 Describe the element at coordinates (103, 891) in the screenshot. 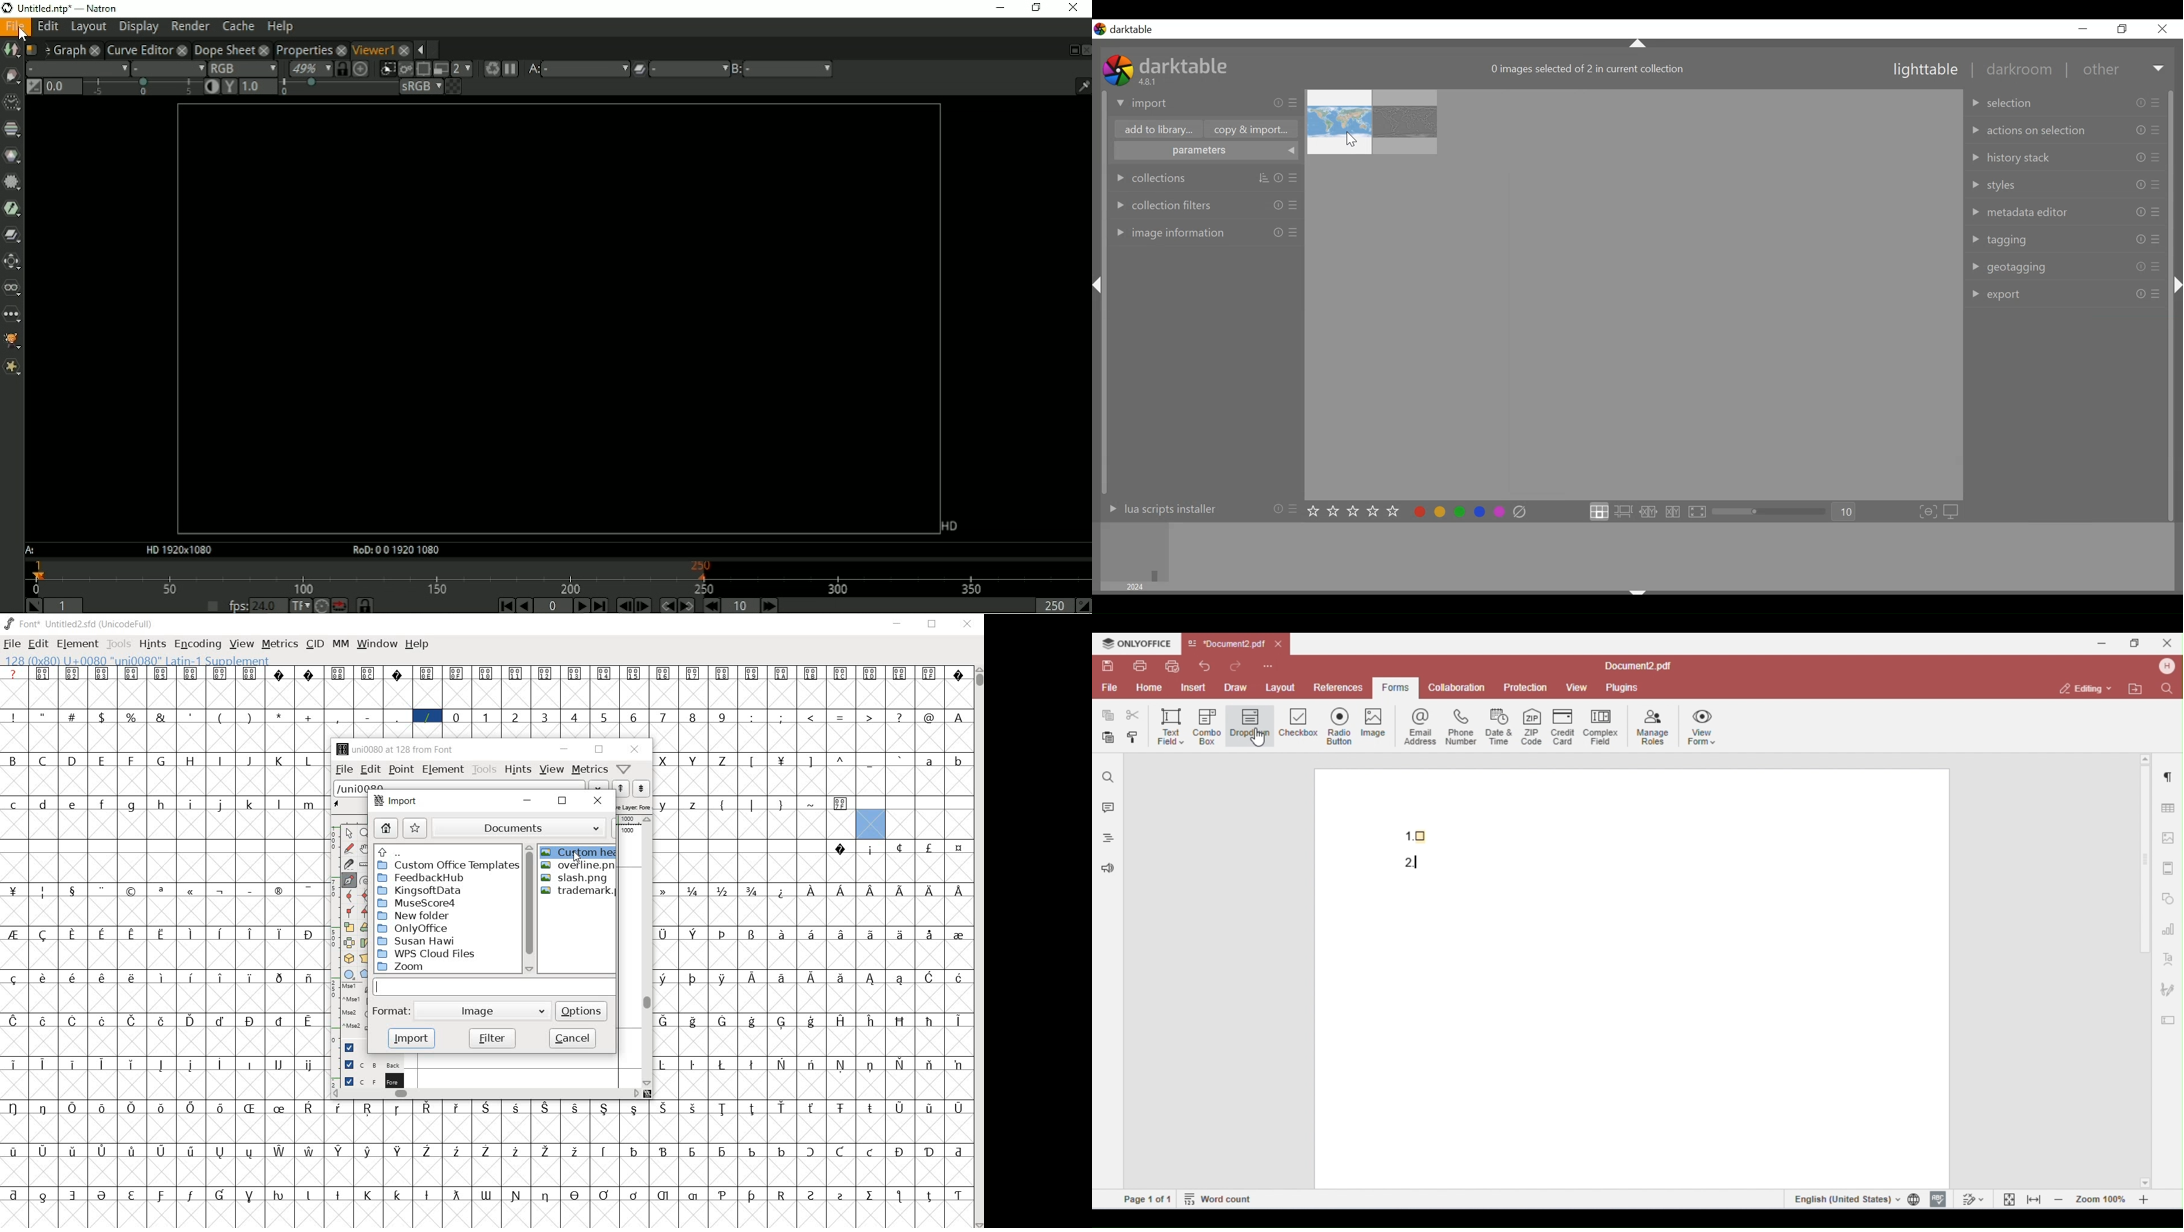

I see `glyph` at that location.